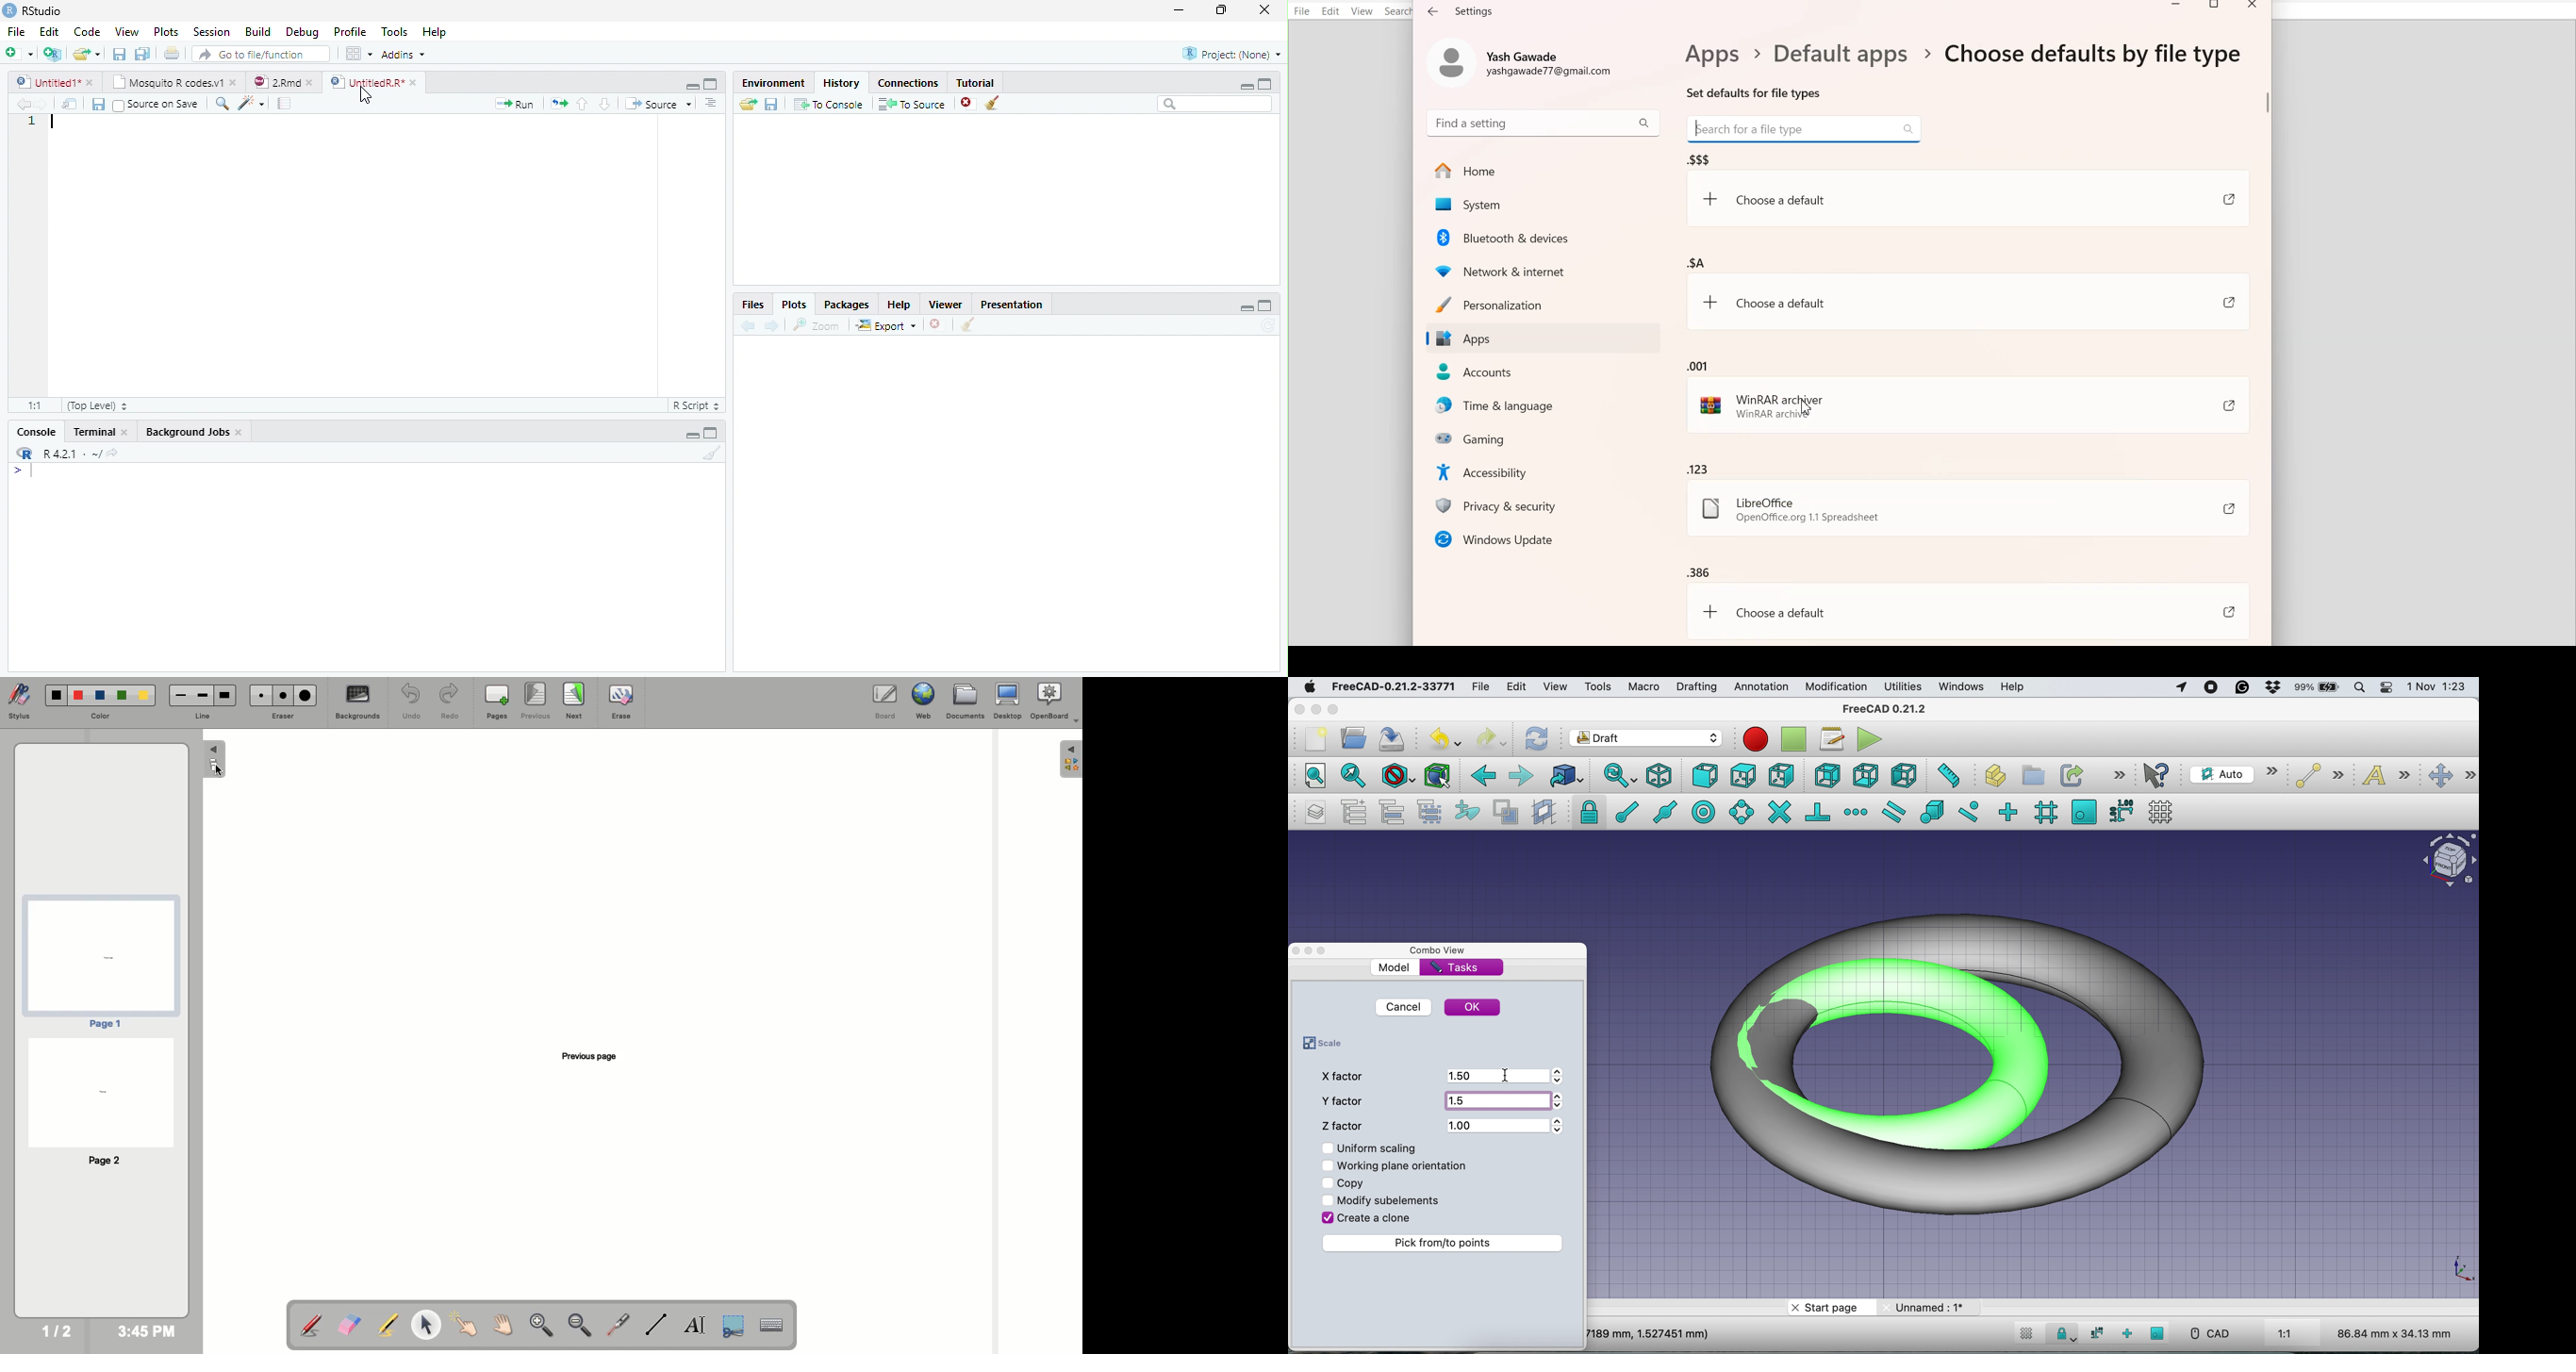 Image resolution: width=2576 pixels, height=1372 pixels. I want to click on Packages, so click(845, 304).